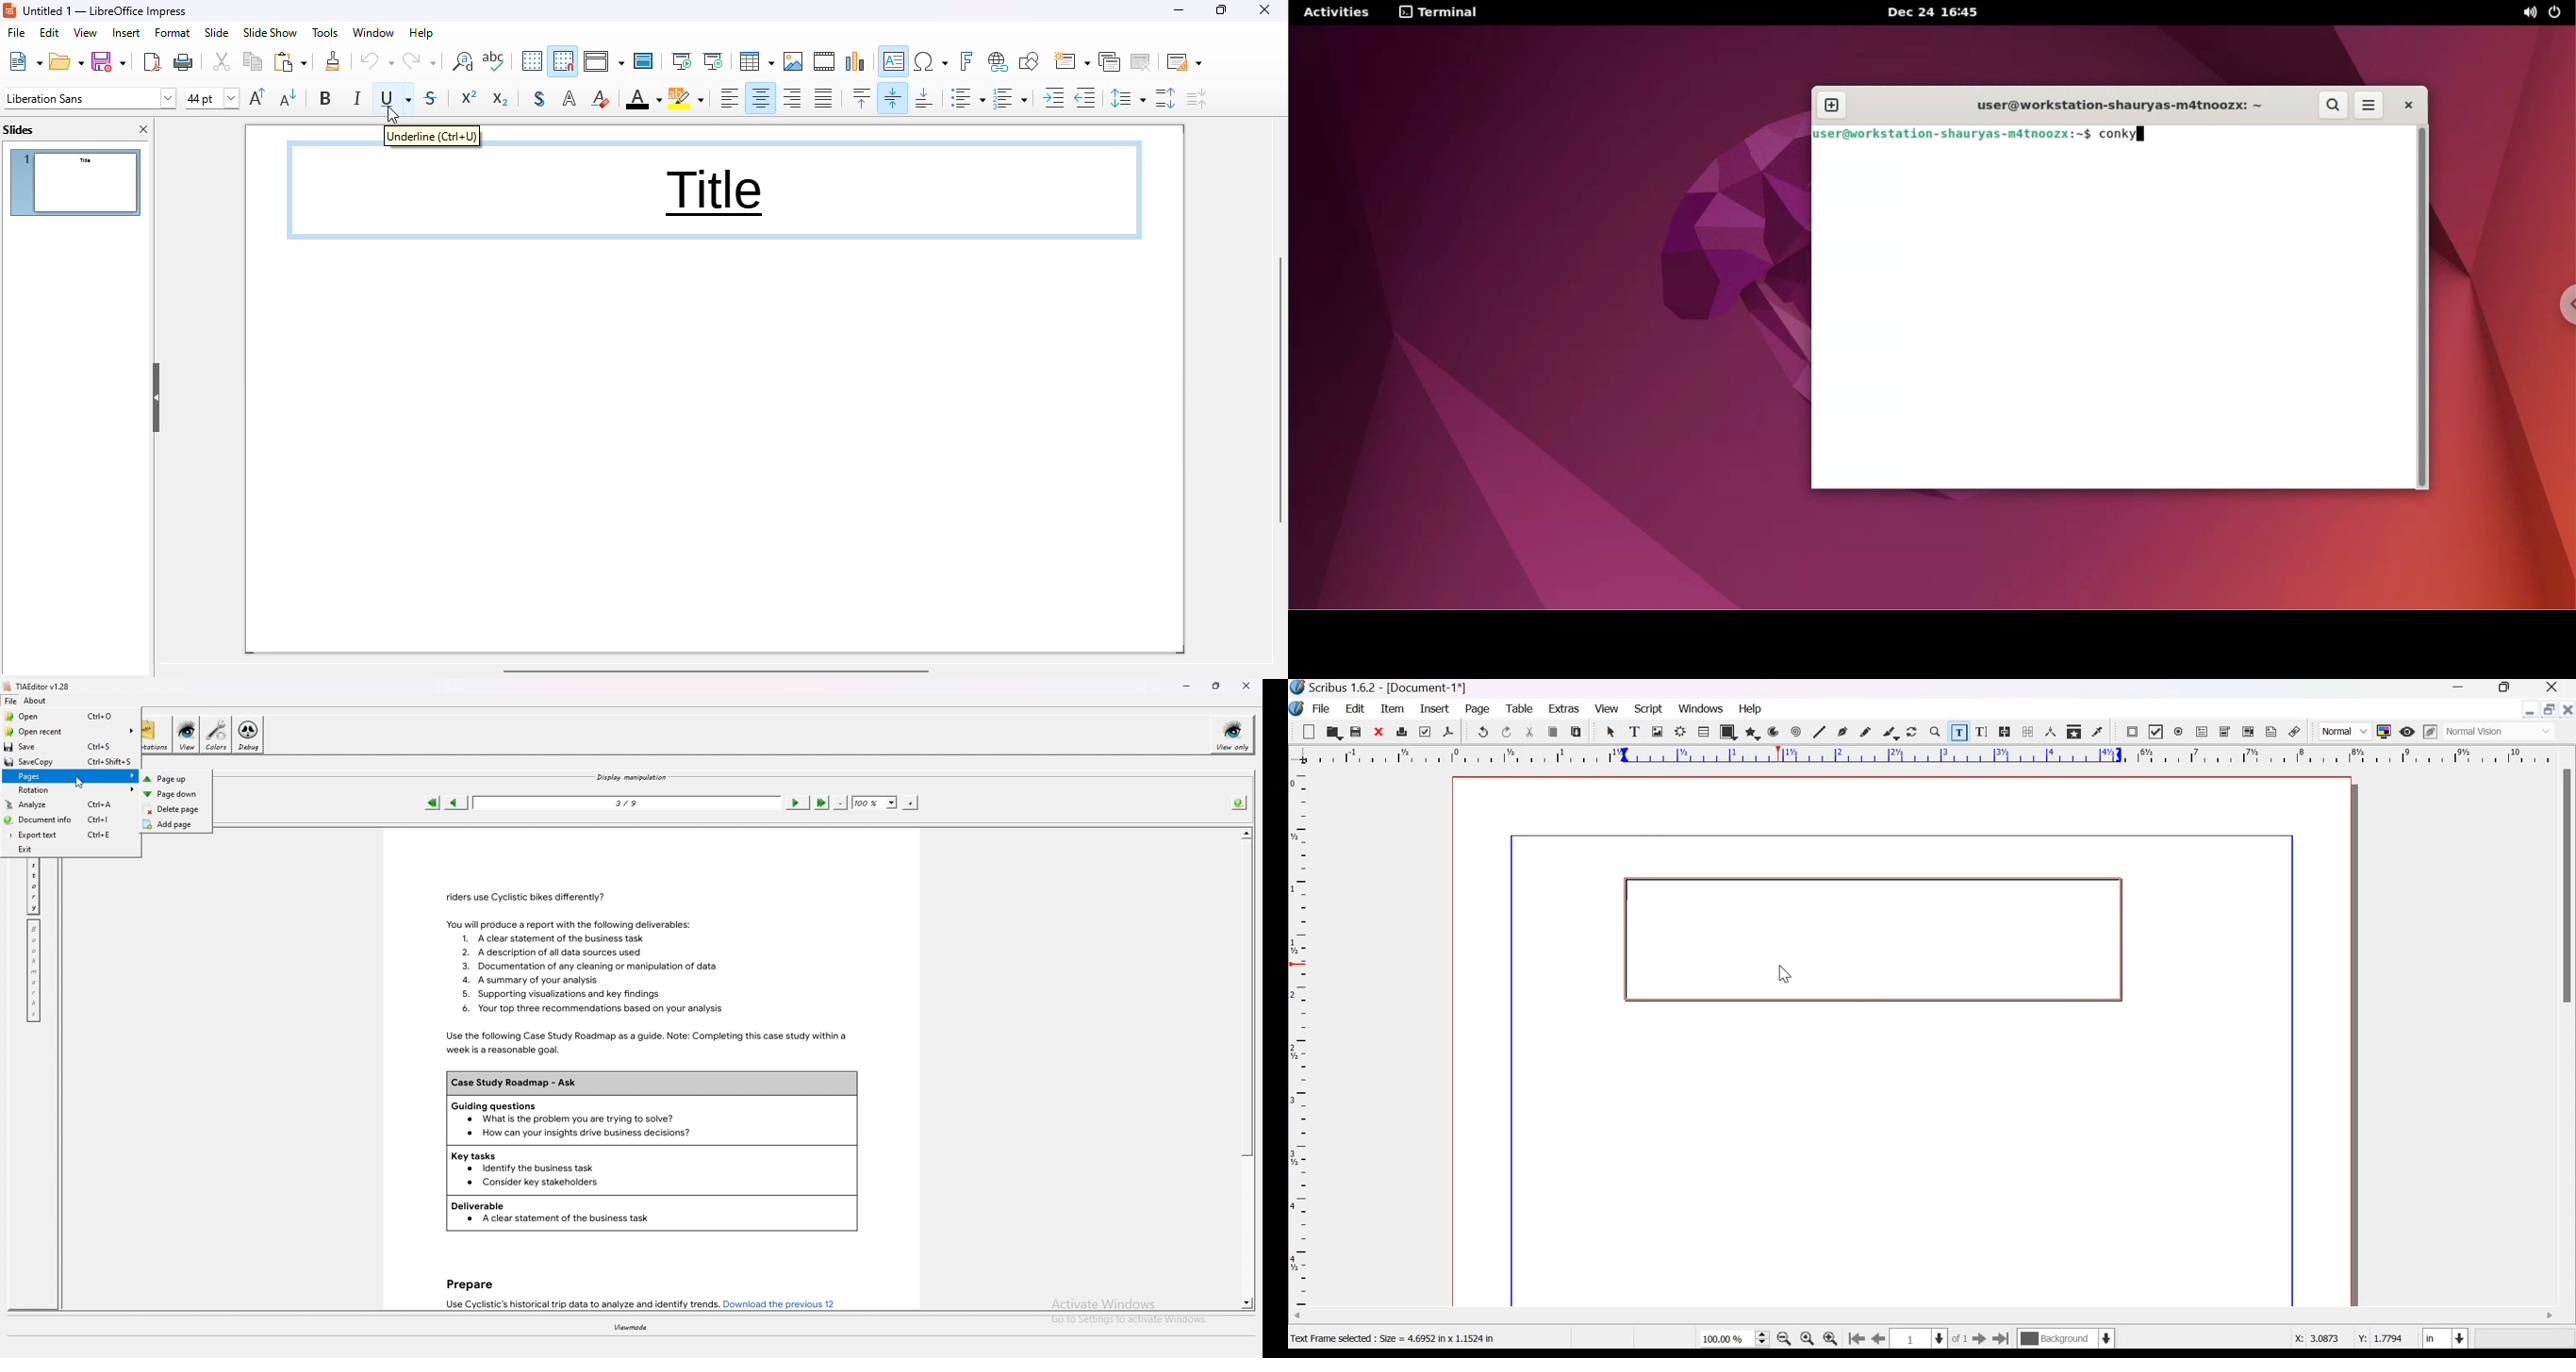 The width and height of the screenshot is (2576, 1372). Describe the element at coordinates (2384, 731) in the screenshot. I see `Toggle Color Management System` at that location.